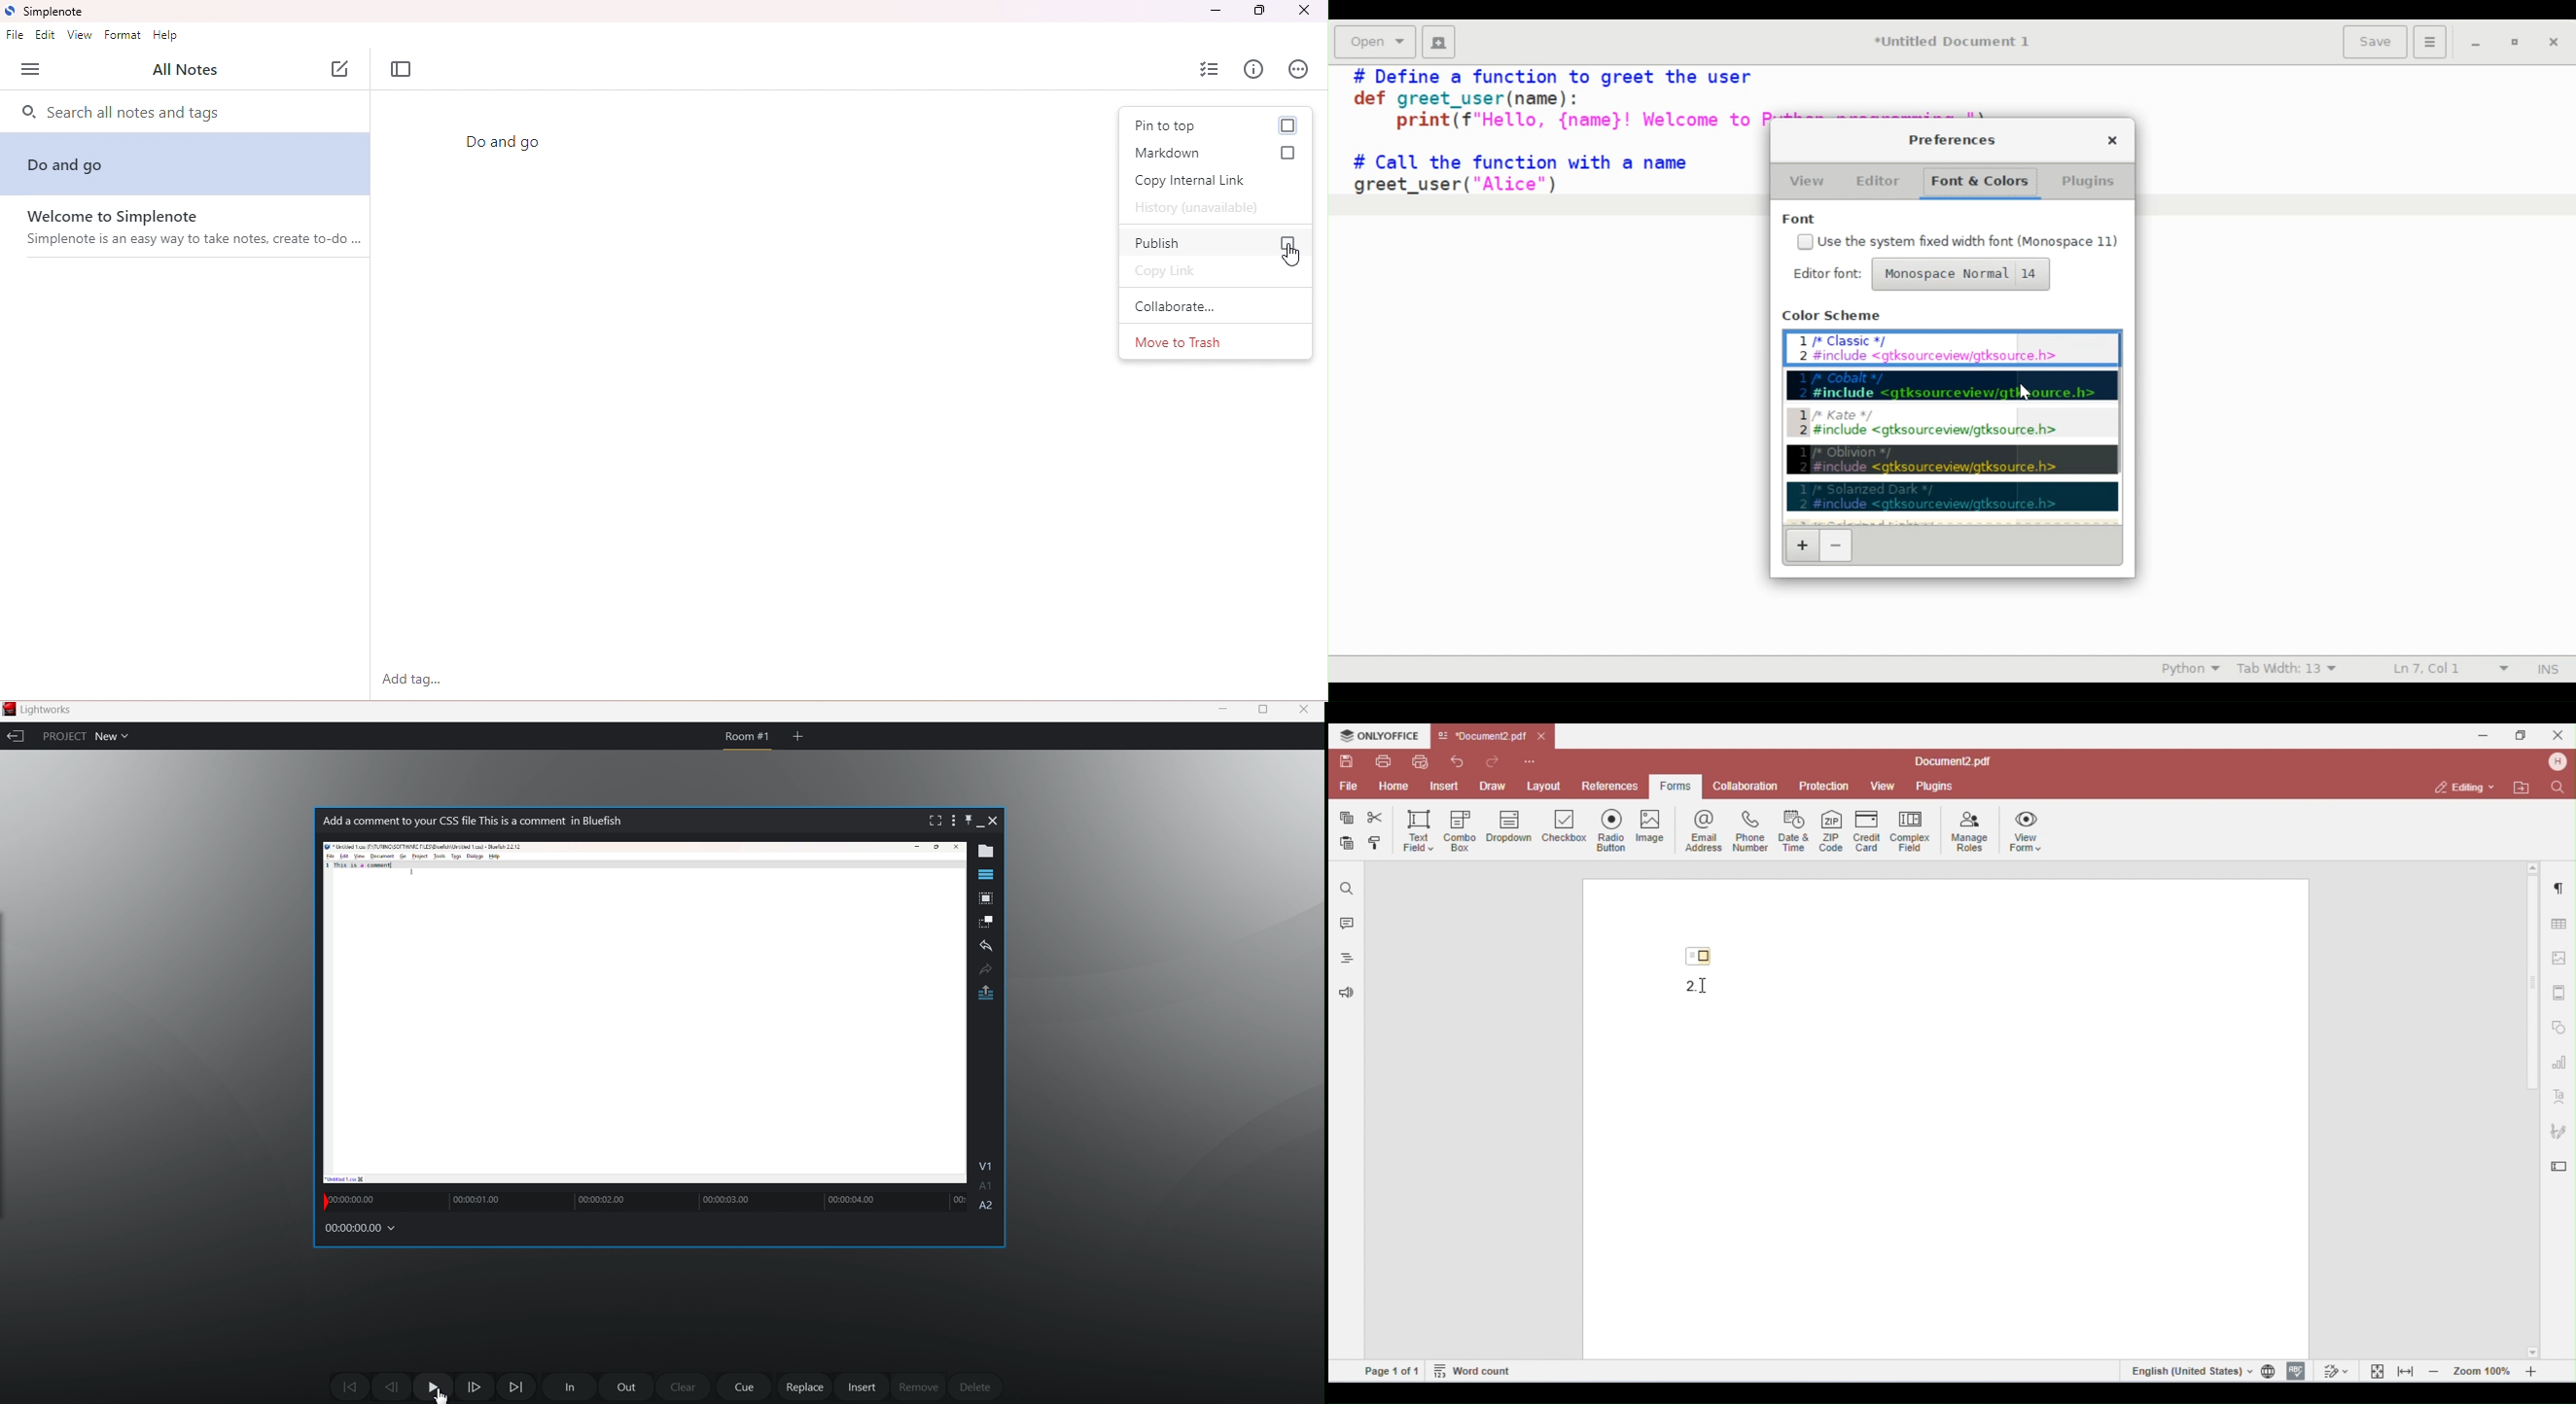 This screenshot has height=1428, width=2576. I want to click on pop out original, so click(987, 994).